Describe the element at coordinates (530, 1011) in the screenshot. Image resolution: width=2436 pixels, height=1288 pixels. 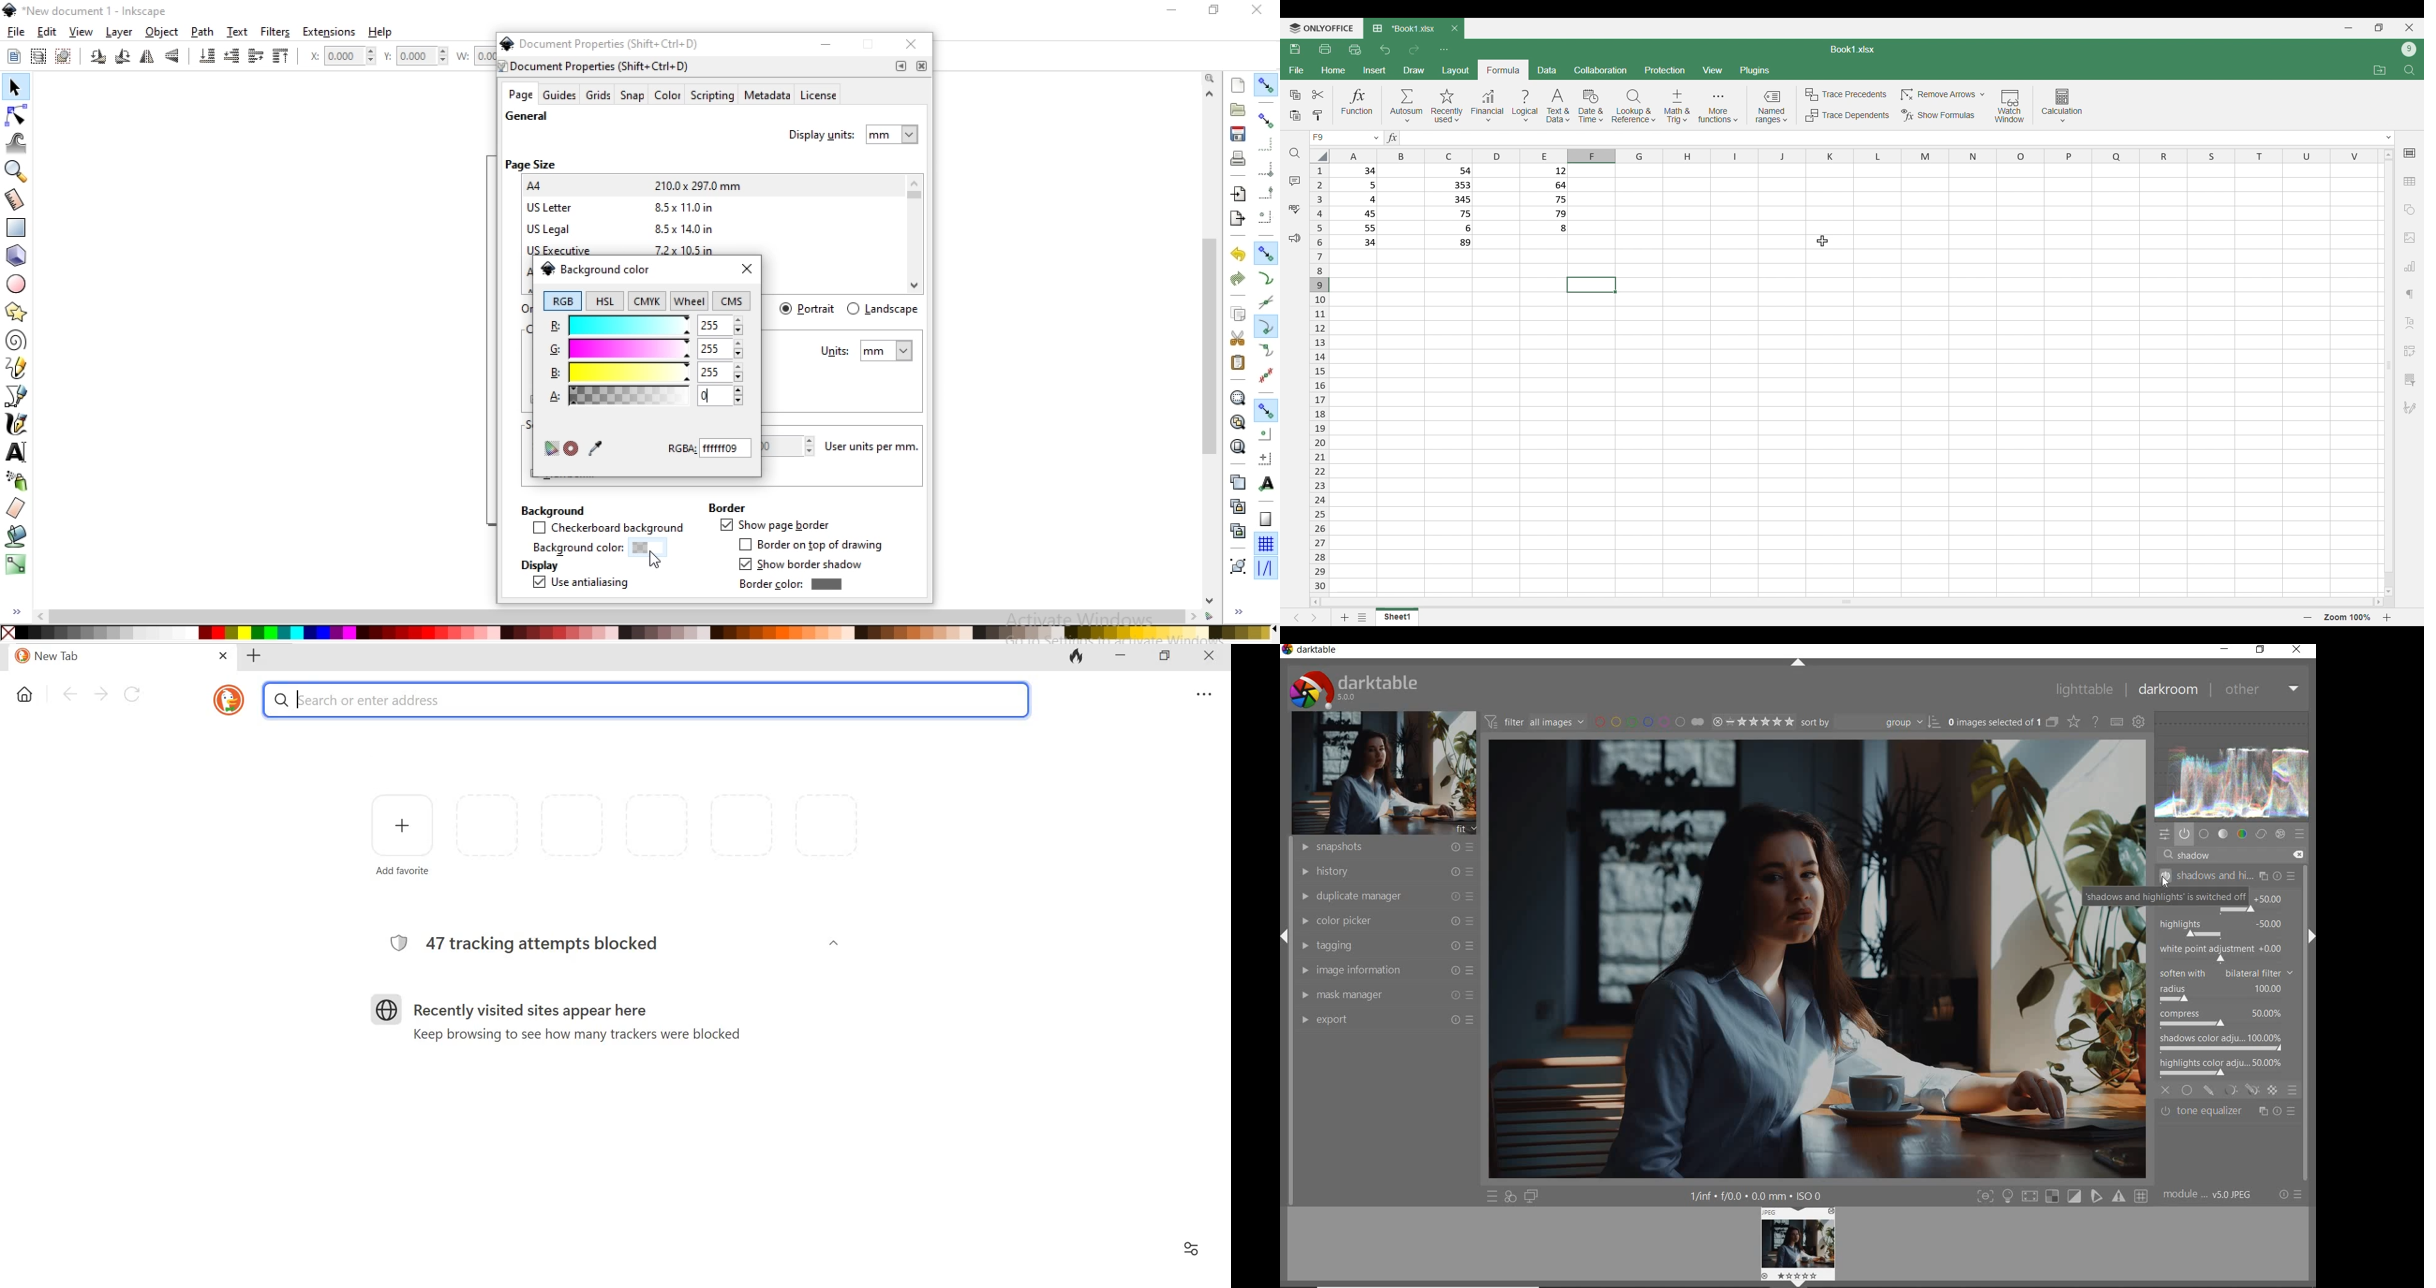
I see `Recently visited sites appear here` at that location.